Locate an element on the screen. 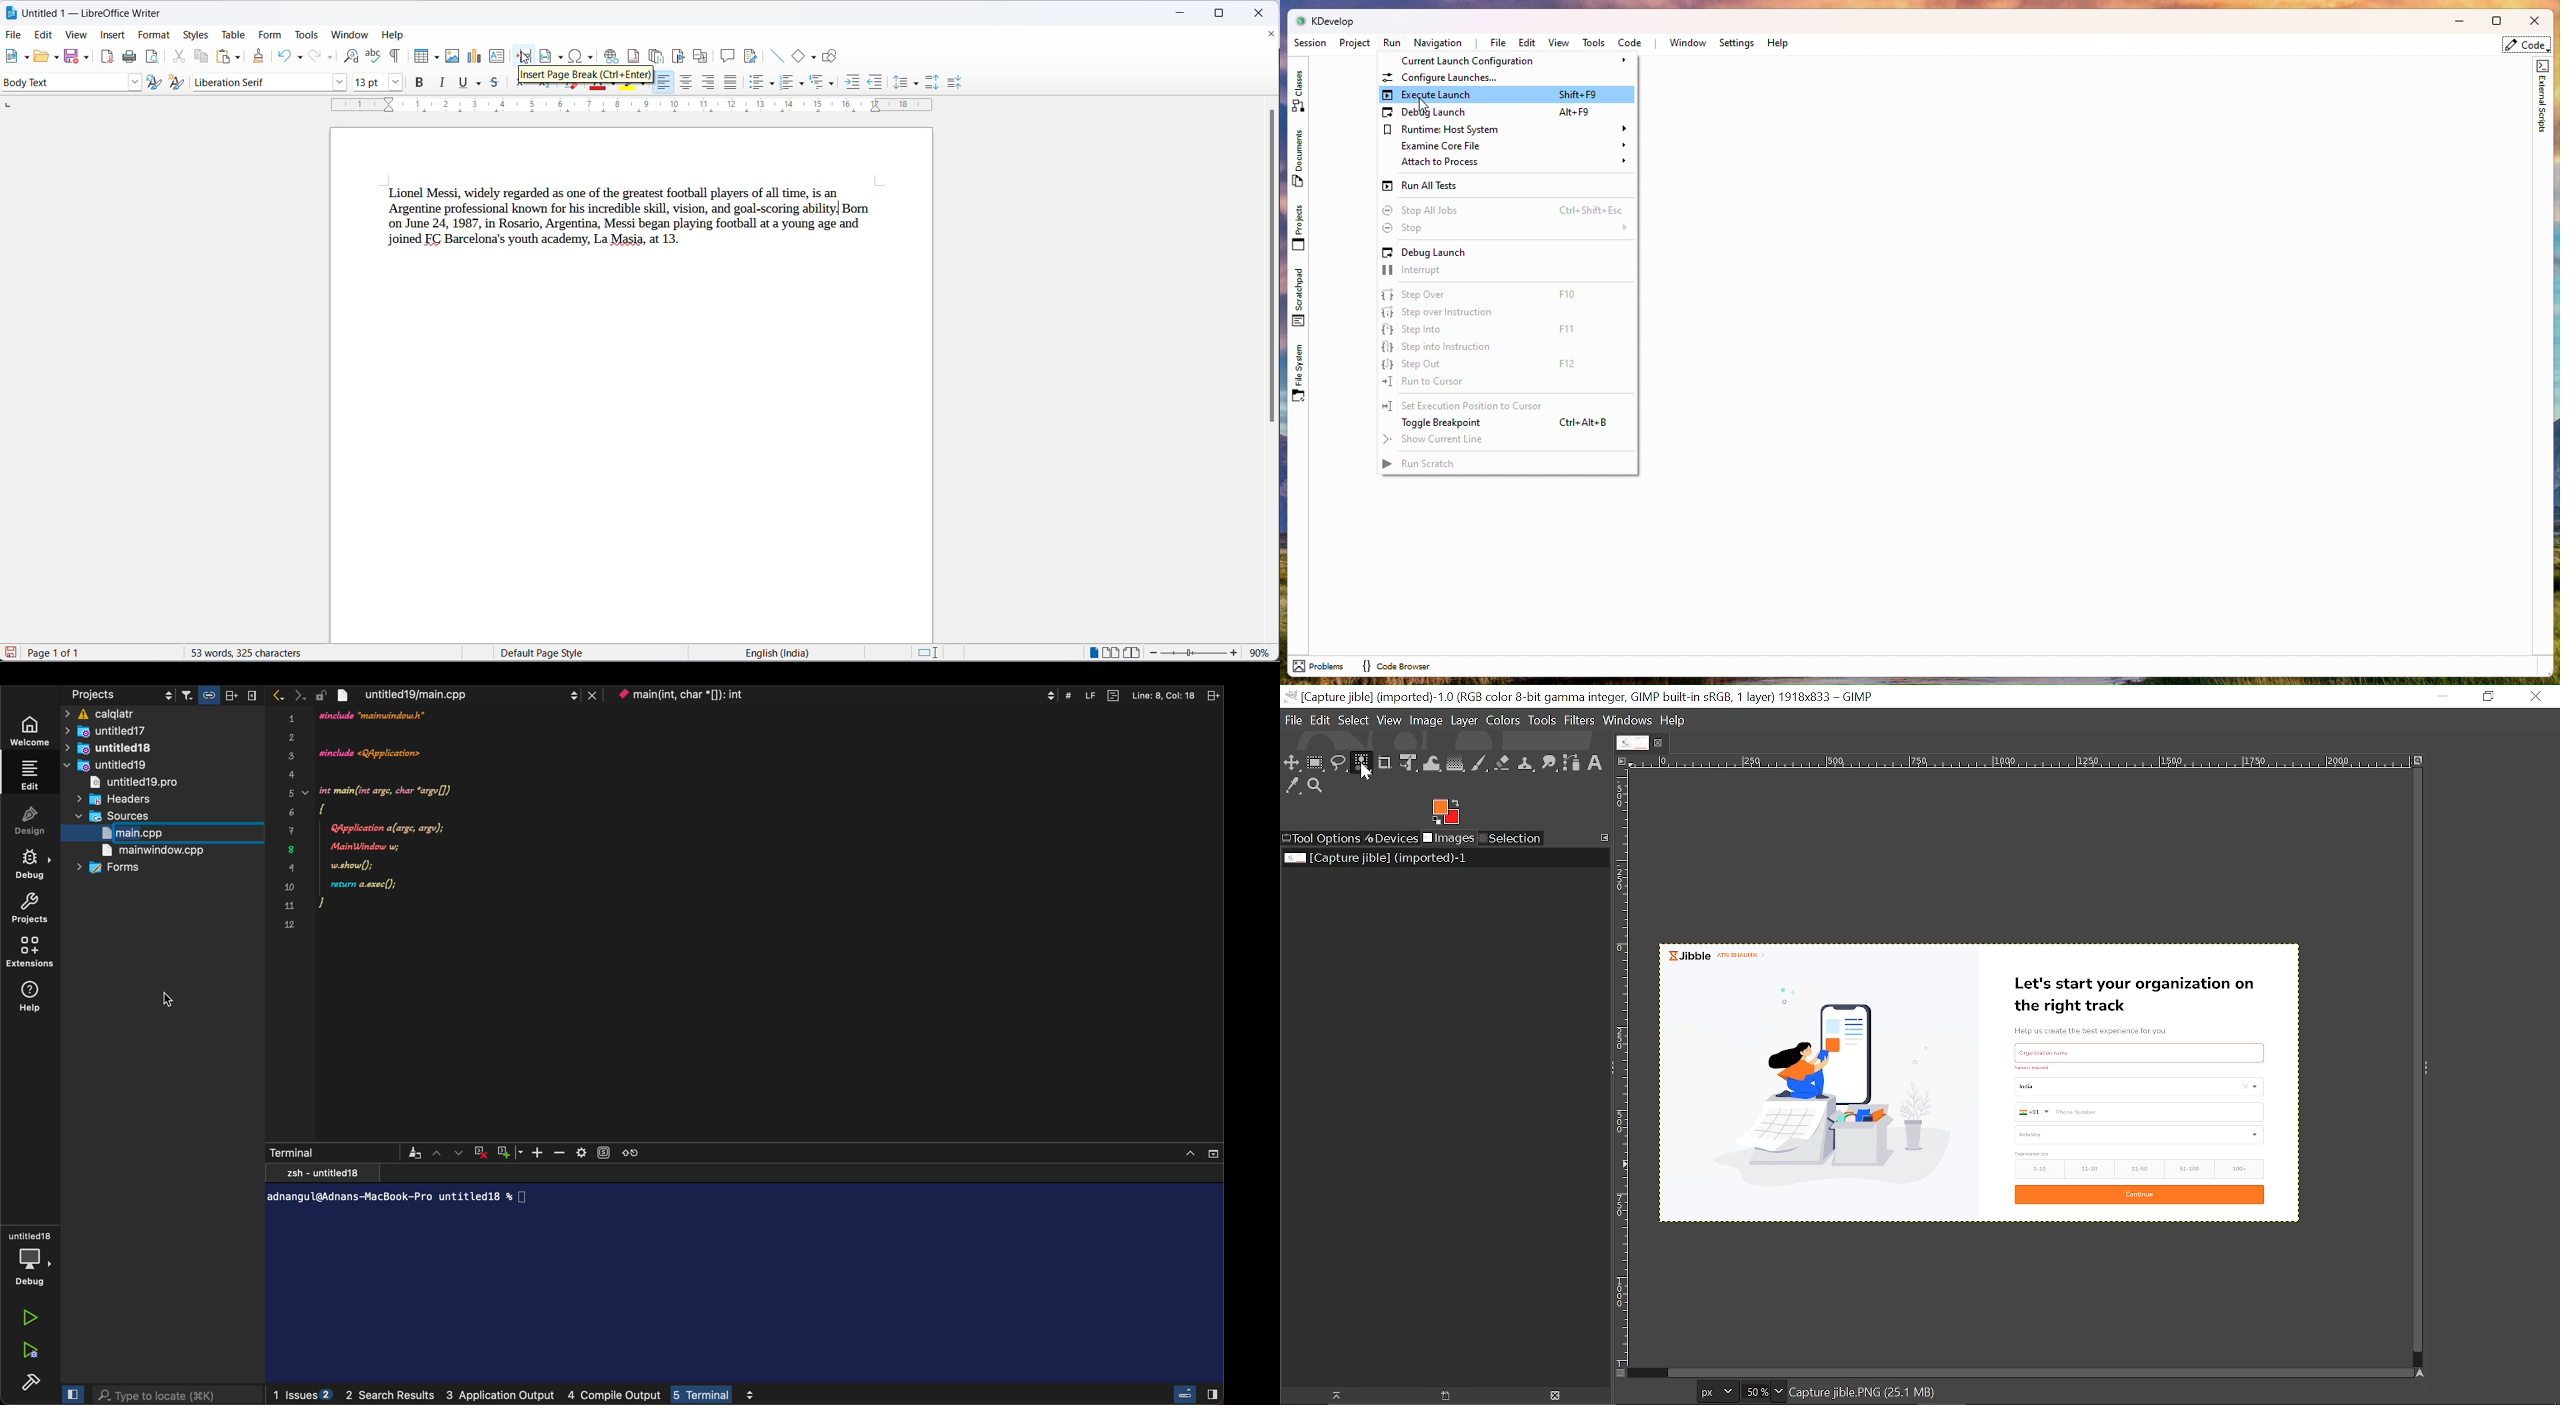 This screenshot has height=1428, width=2576. logs is located at coordinates (523, 1396).